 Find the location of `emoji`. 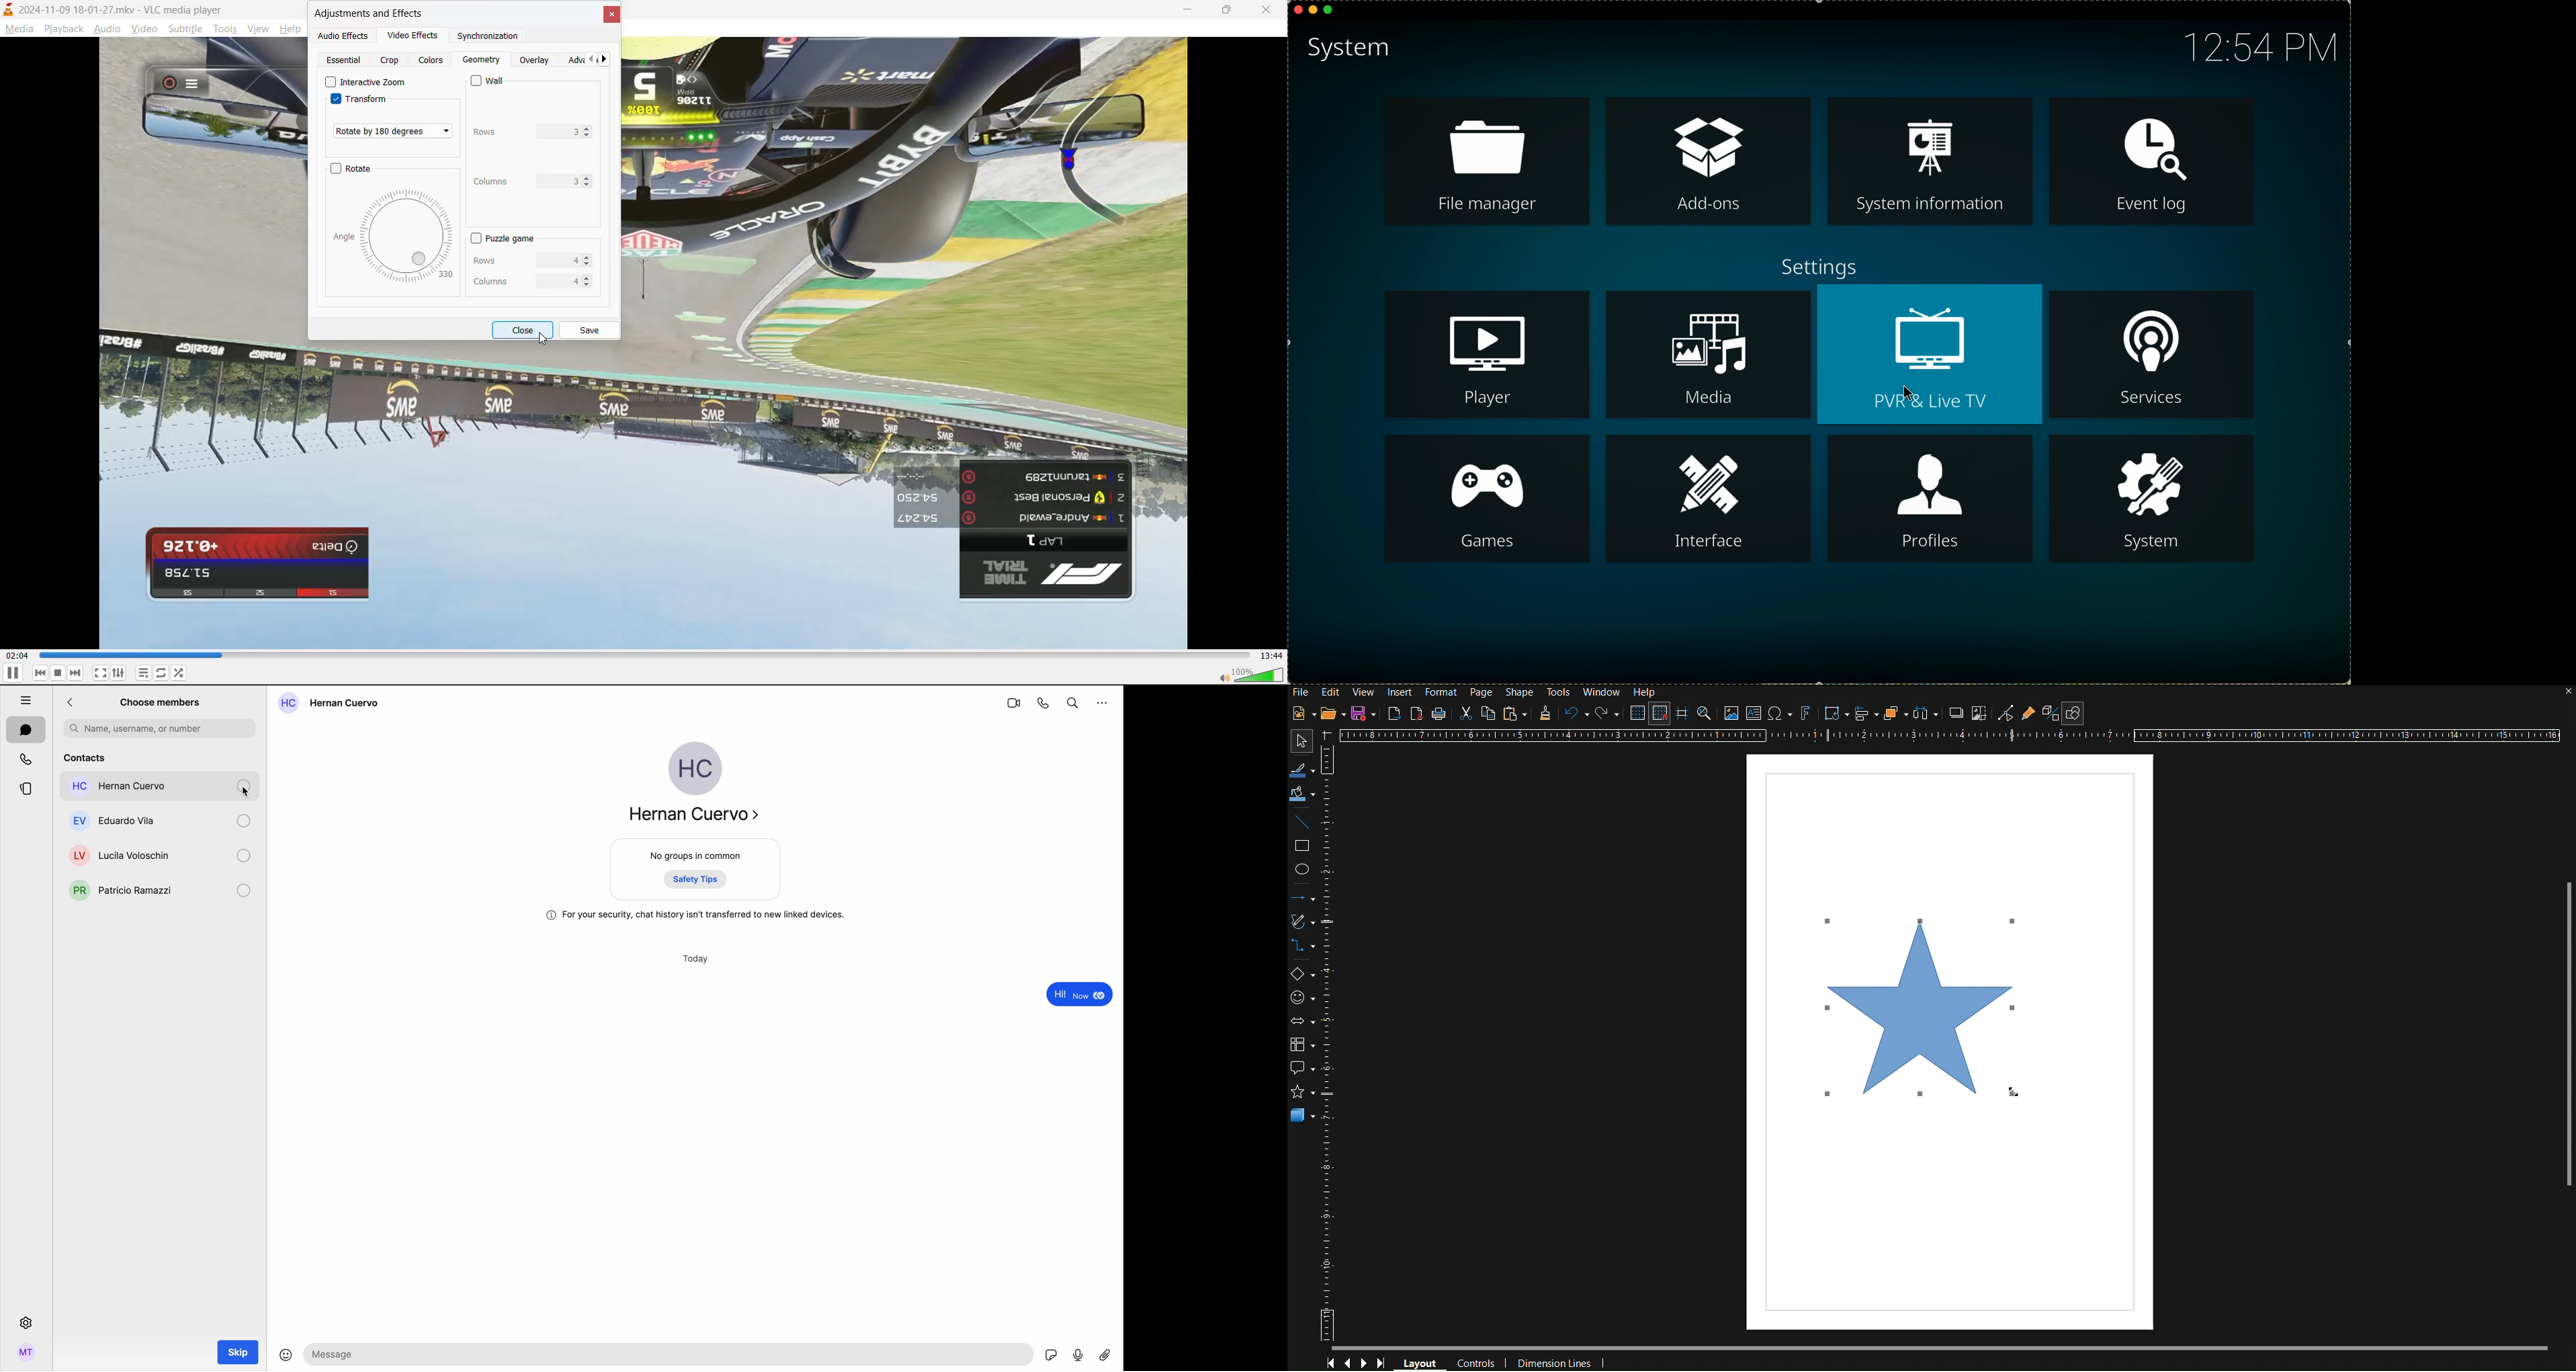

emoji is located at coordinates (286, 1356).